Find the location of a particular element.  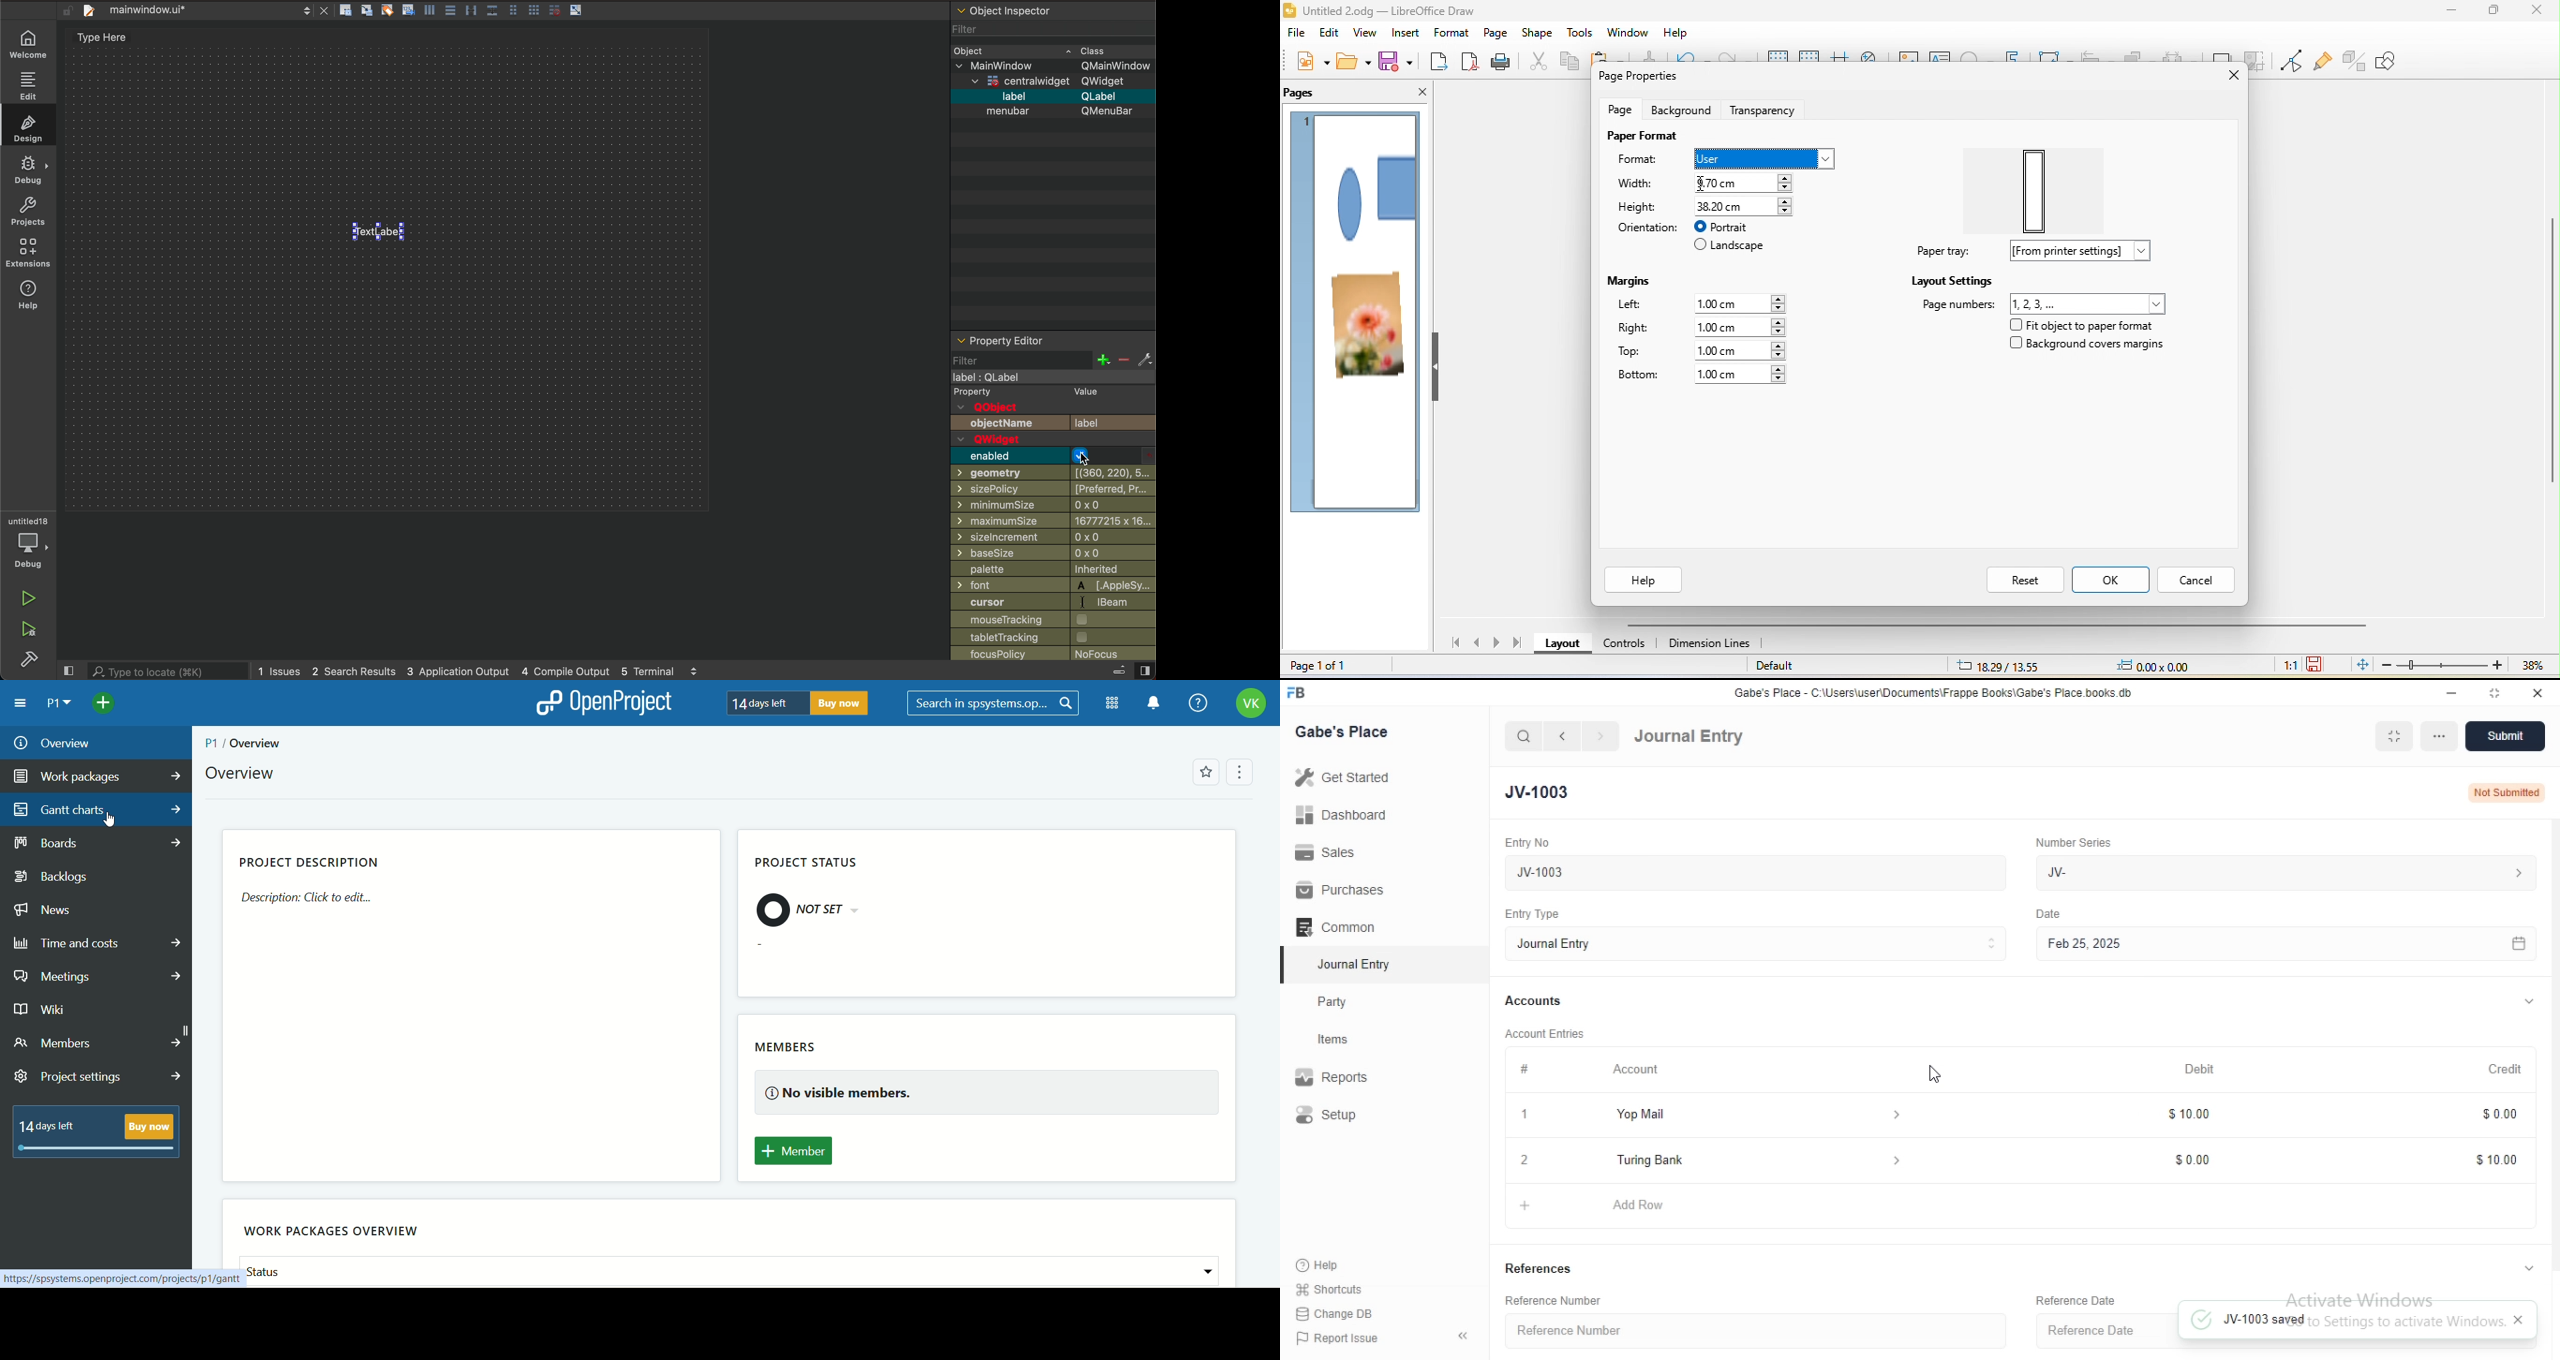

Journal Entry is located at coordinates (1754, 945).